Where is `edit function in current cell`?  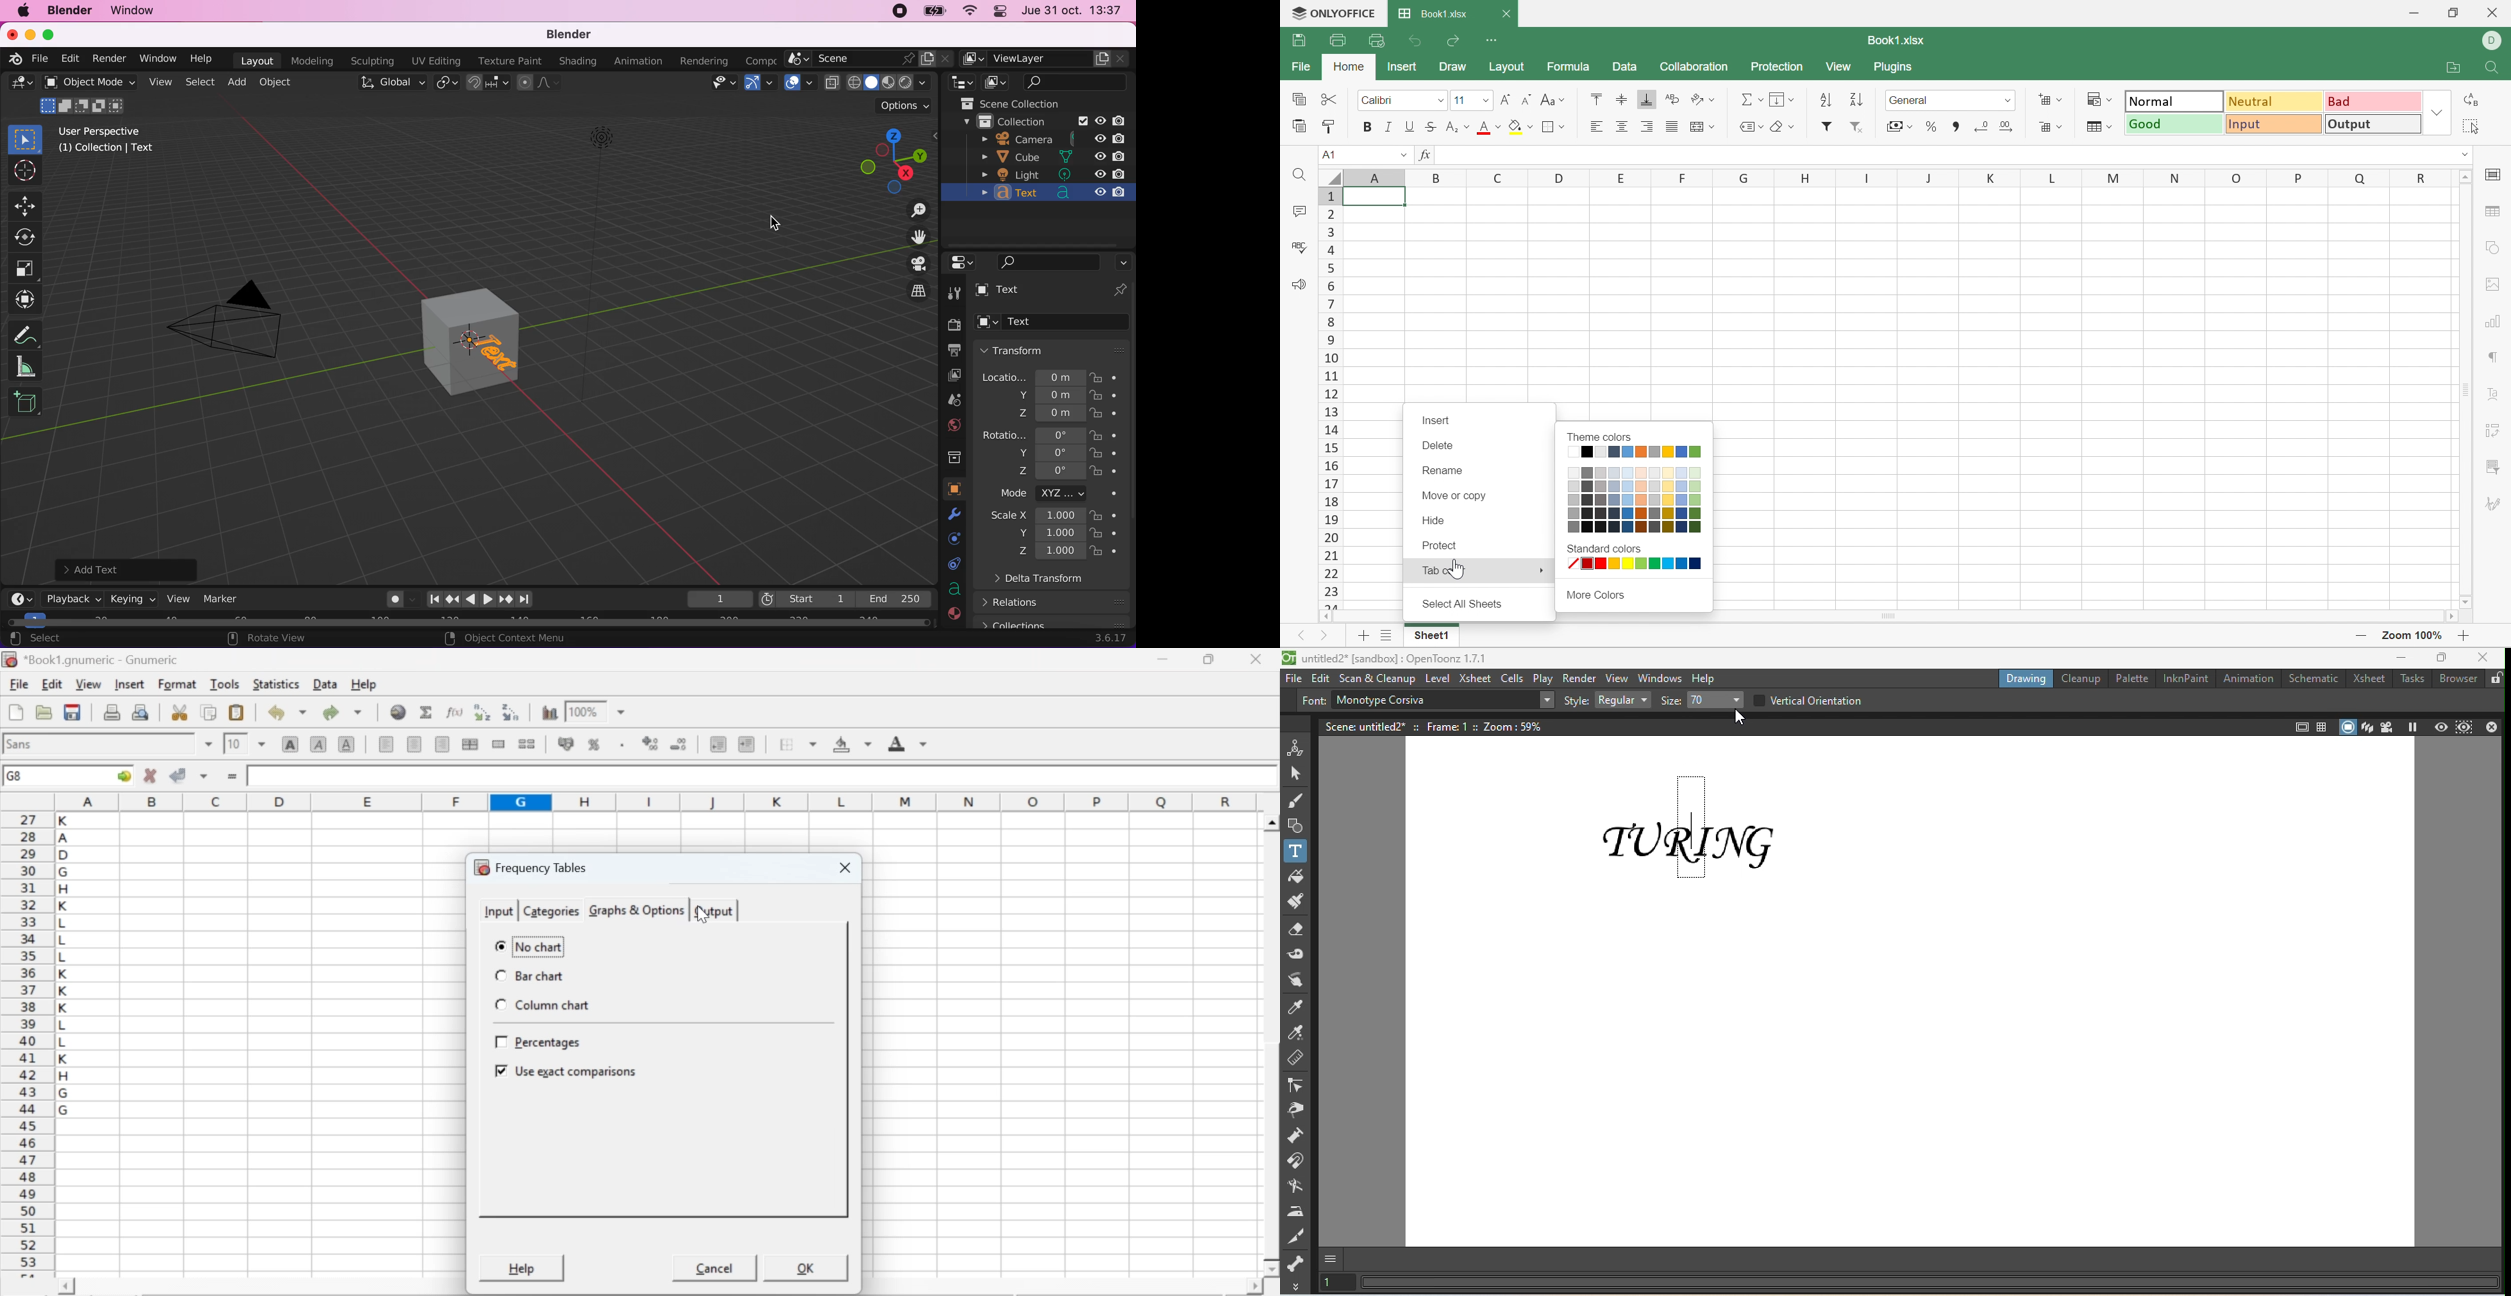
edit function in current cell is located at coordinates (456, 711).